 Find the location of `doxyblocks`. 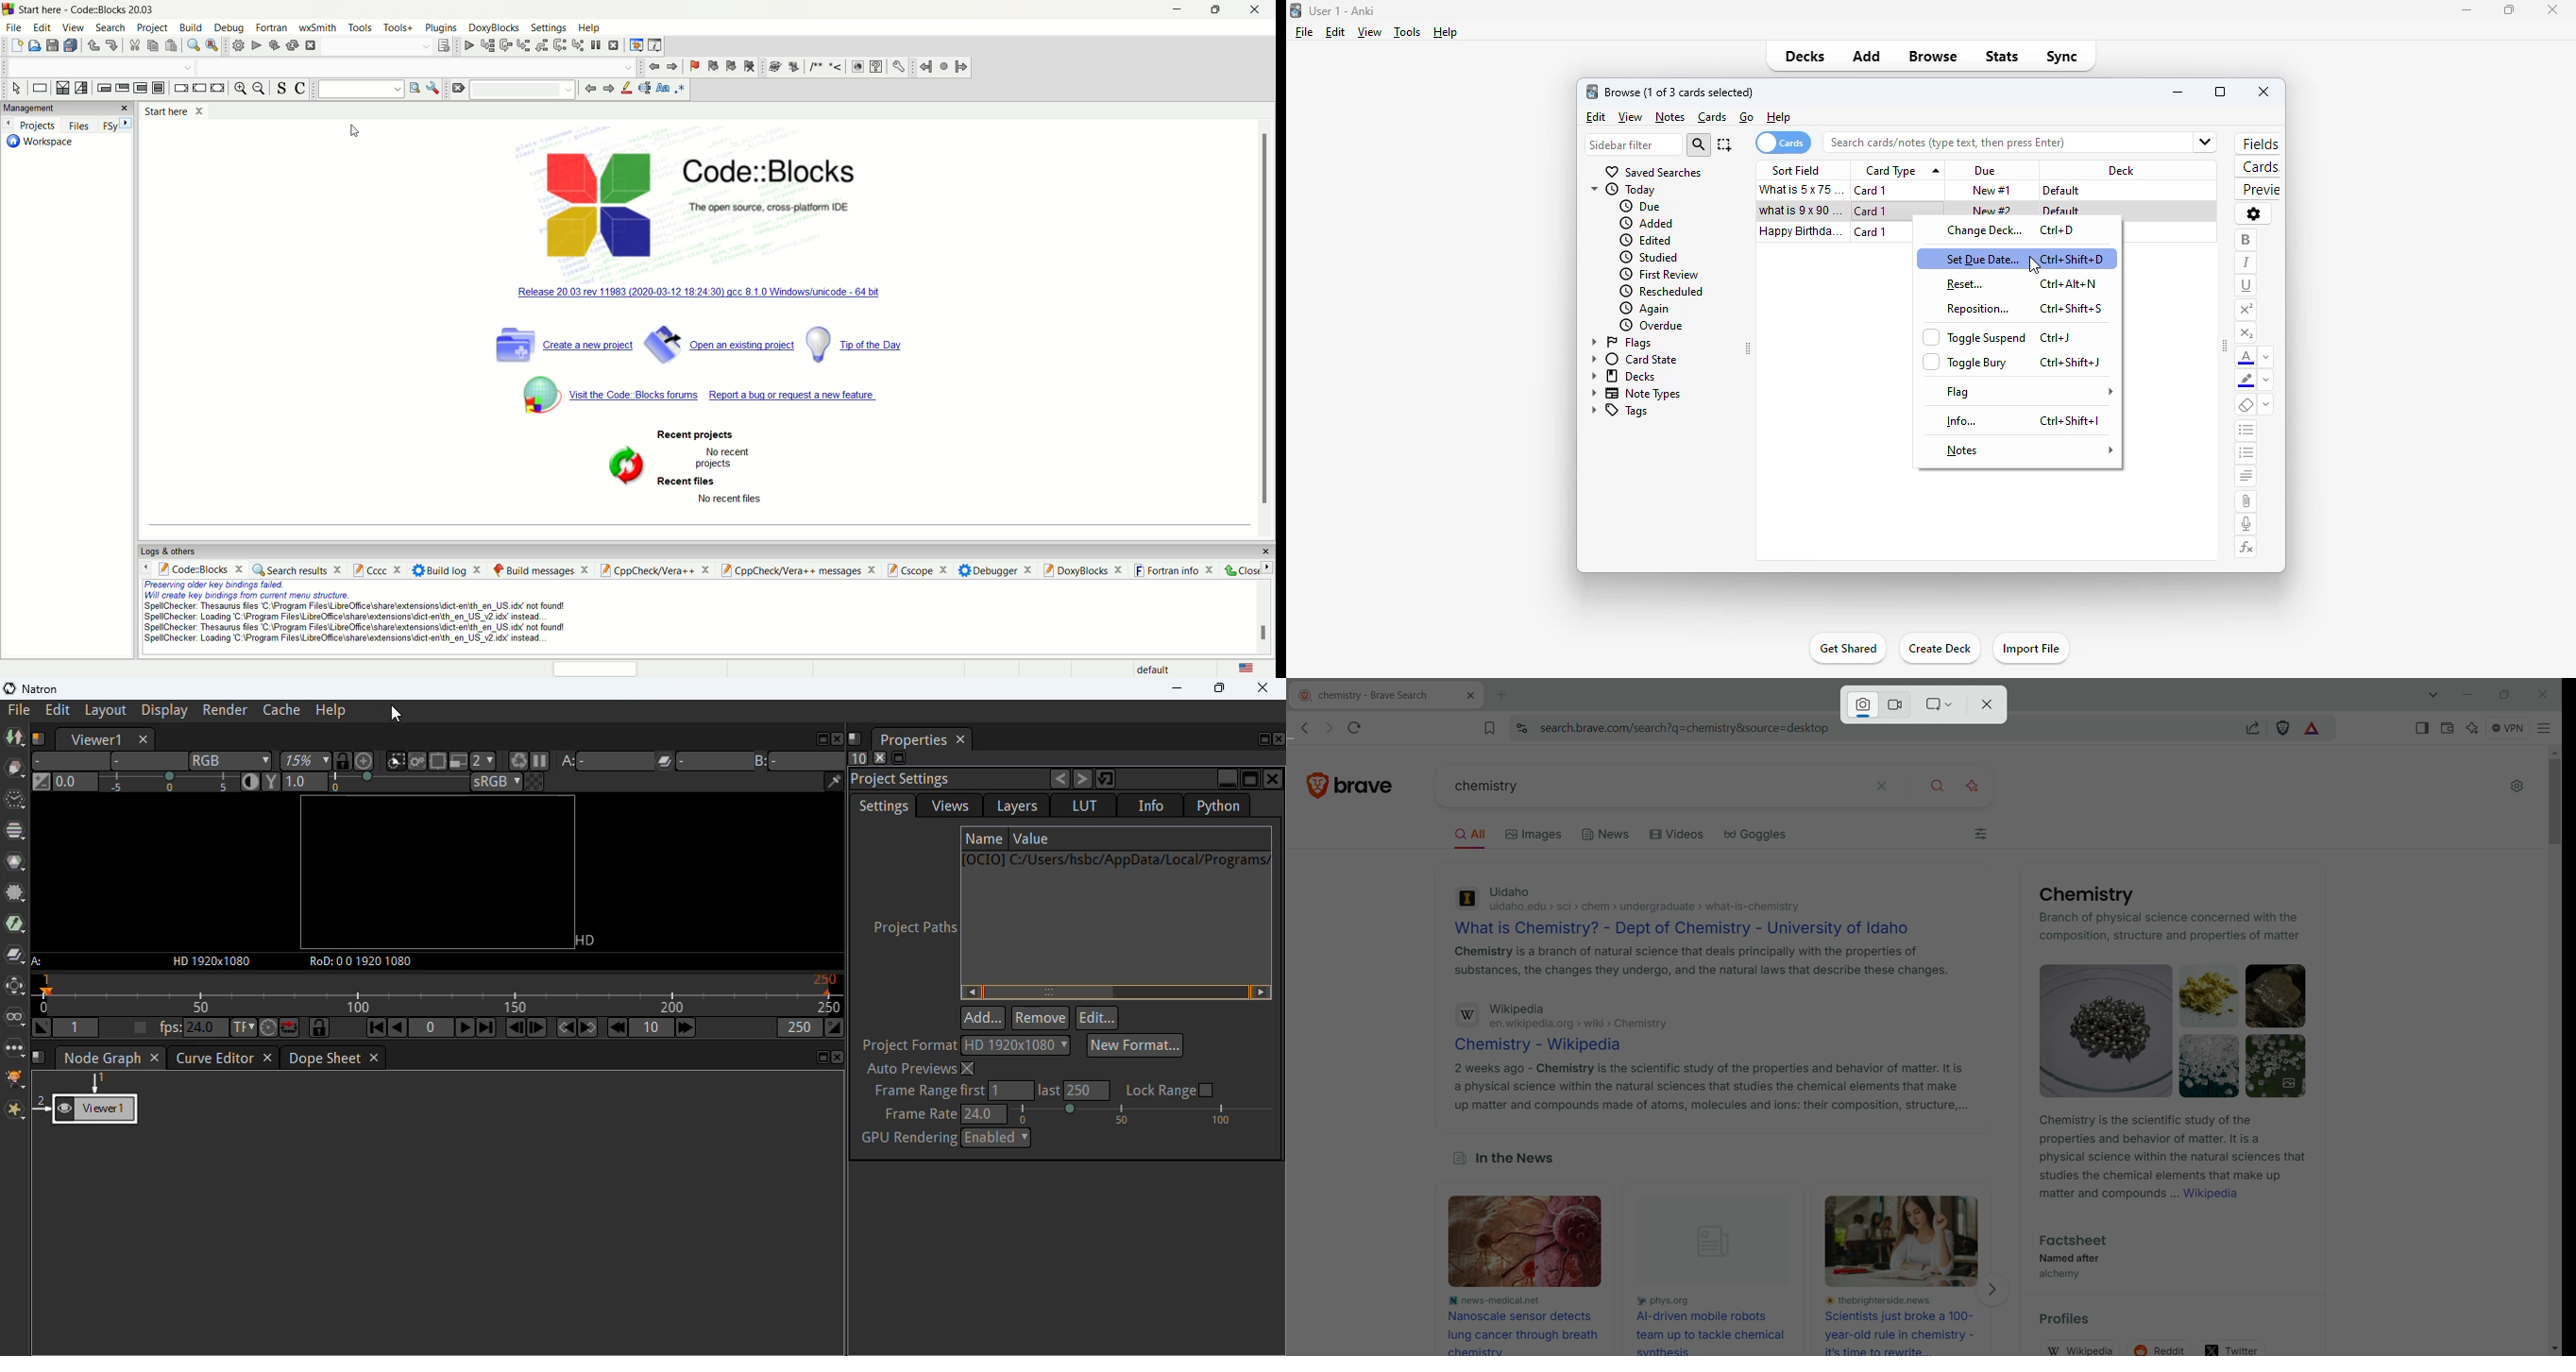

doxyblocks is located at coordinates (495, 28).